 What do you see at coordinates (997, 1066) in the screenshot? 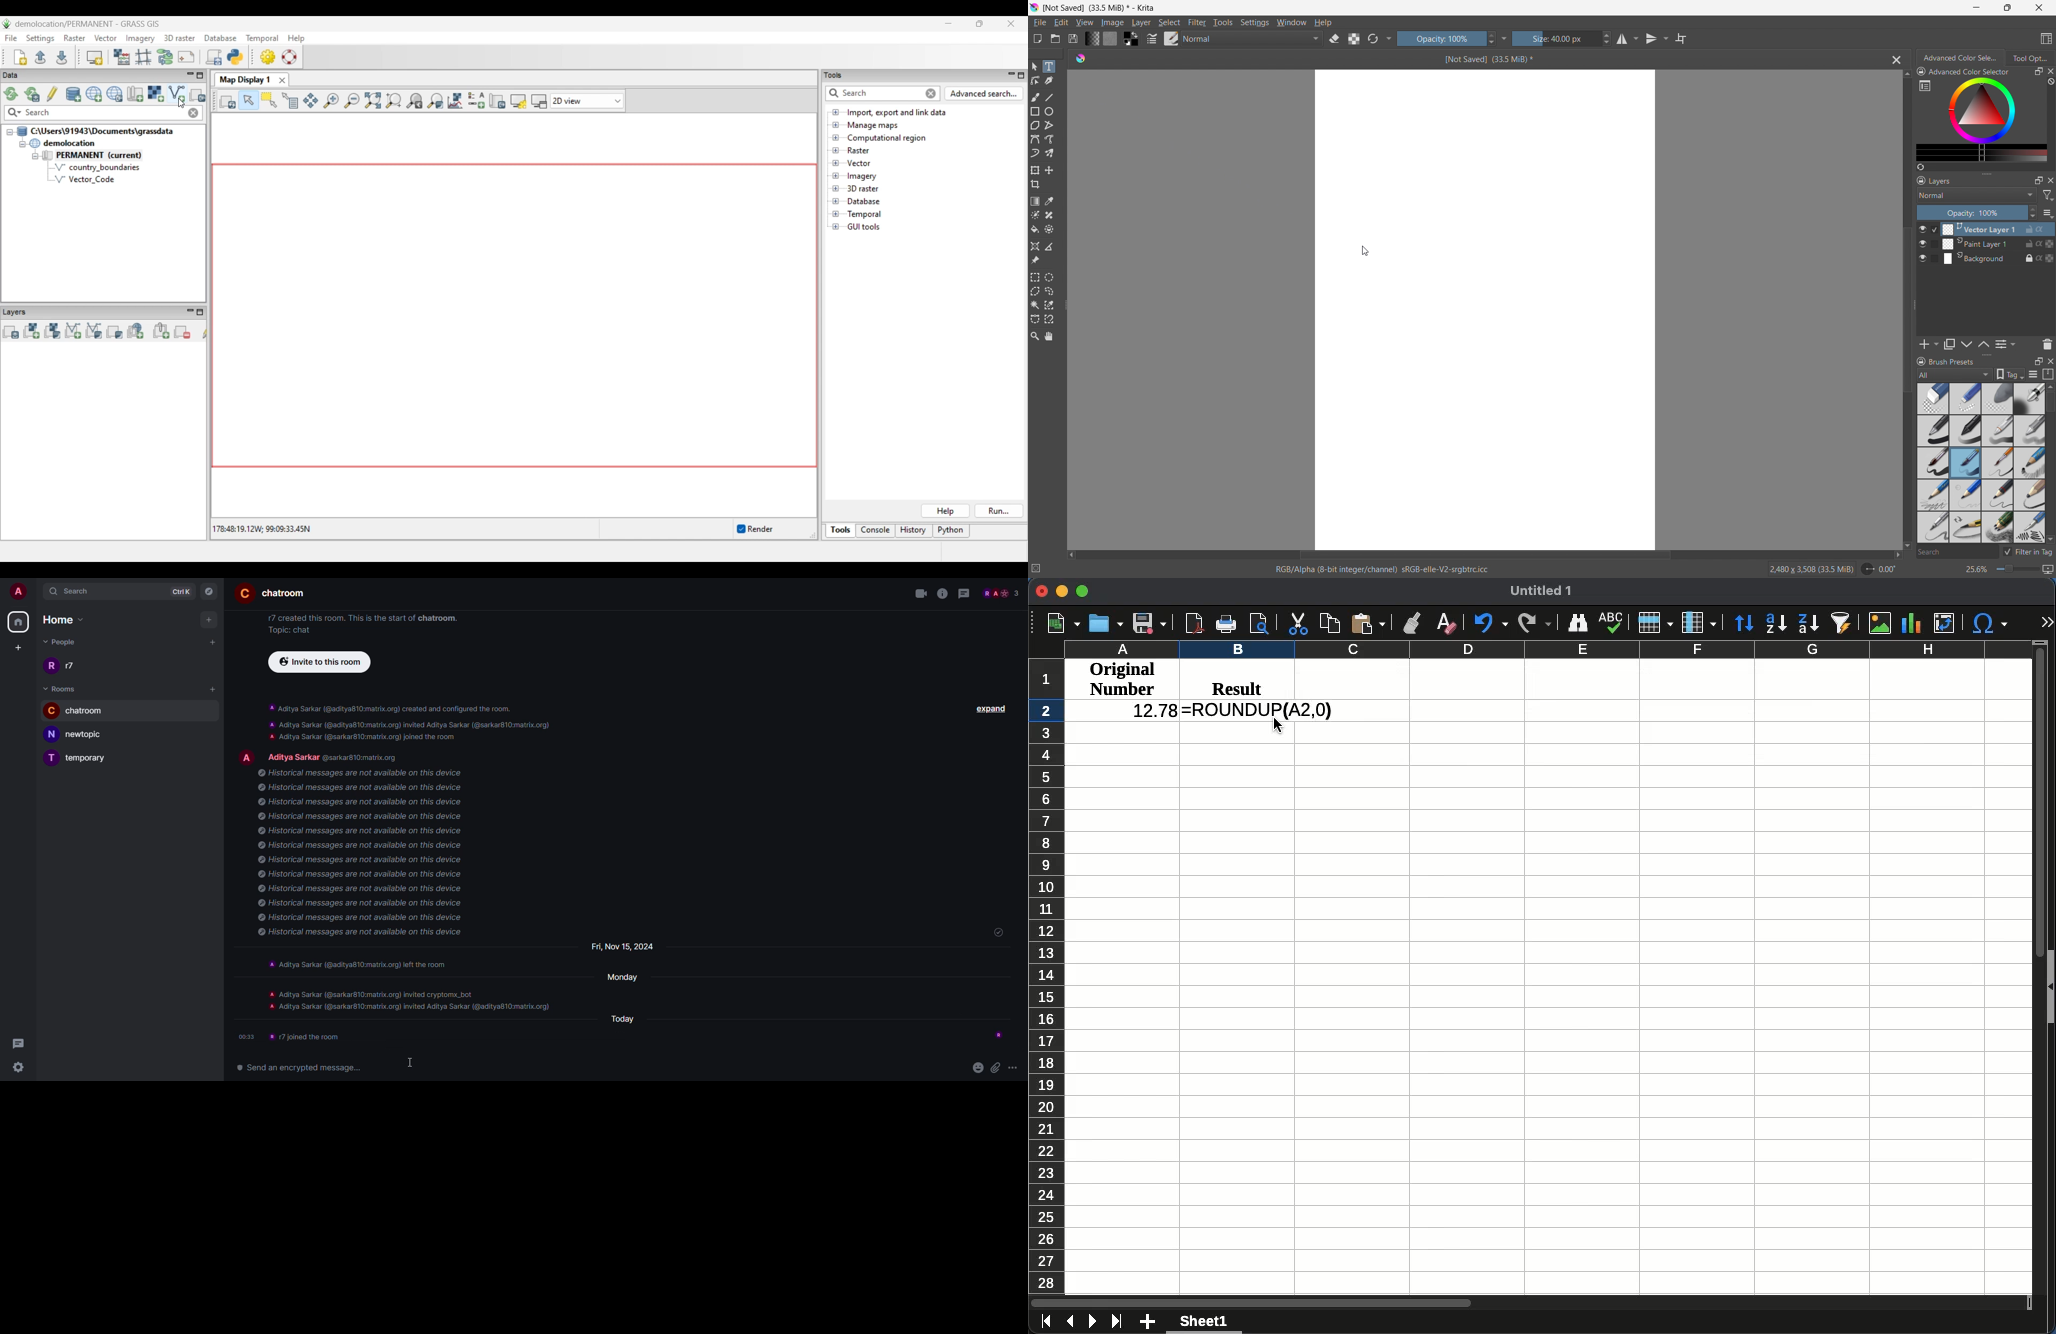
I see `attach` at bounding box center [997, 1066].